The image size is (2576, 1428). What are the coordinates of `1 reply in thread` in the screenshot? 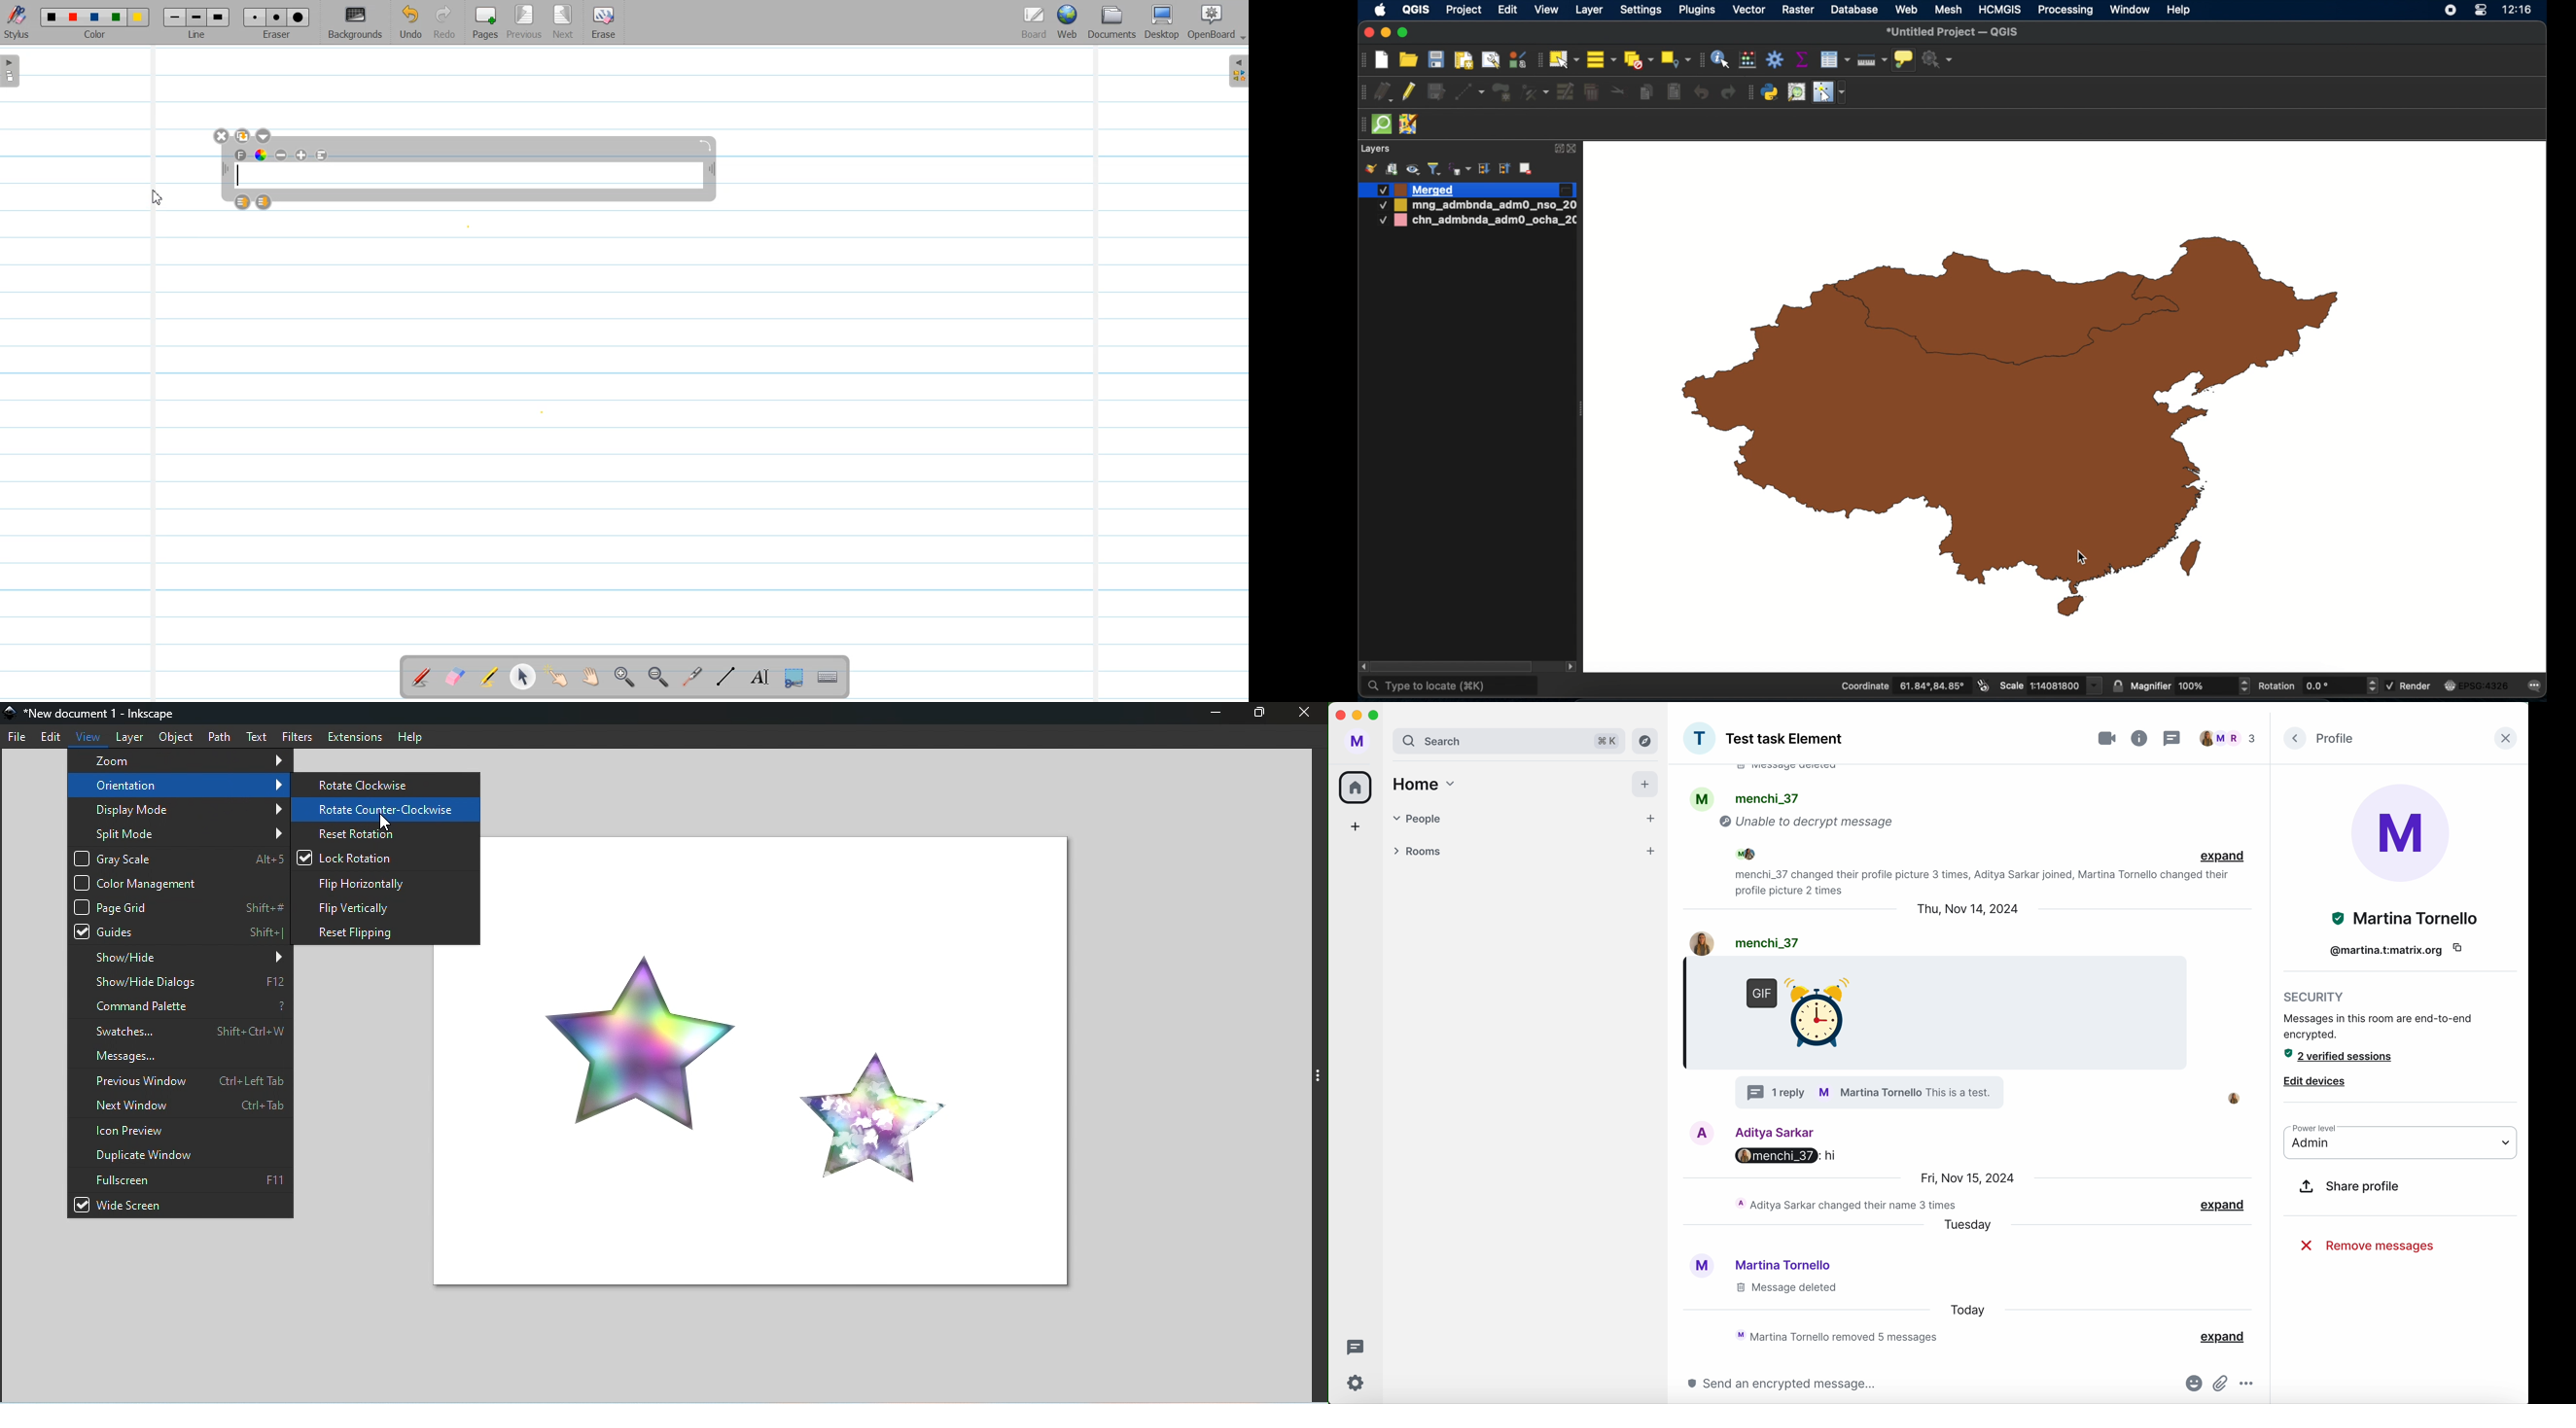 It's located at (1873, 1092).